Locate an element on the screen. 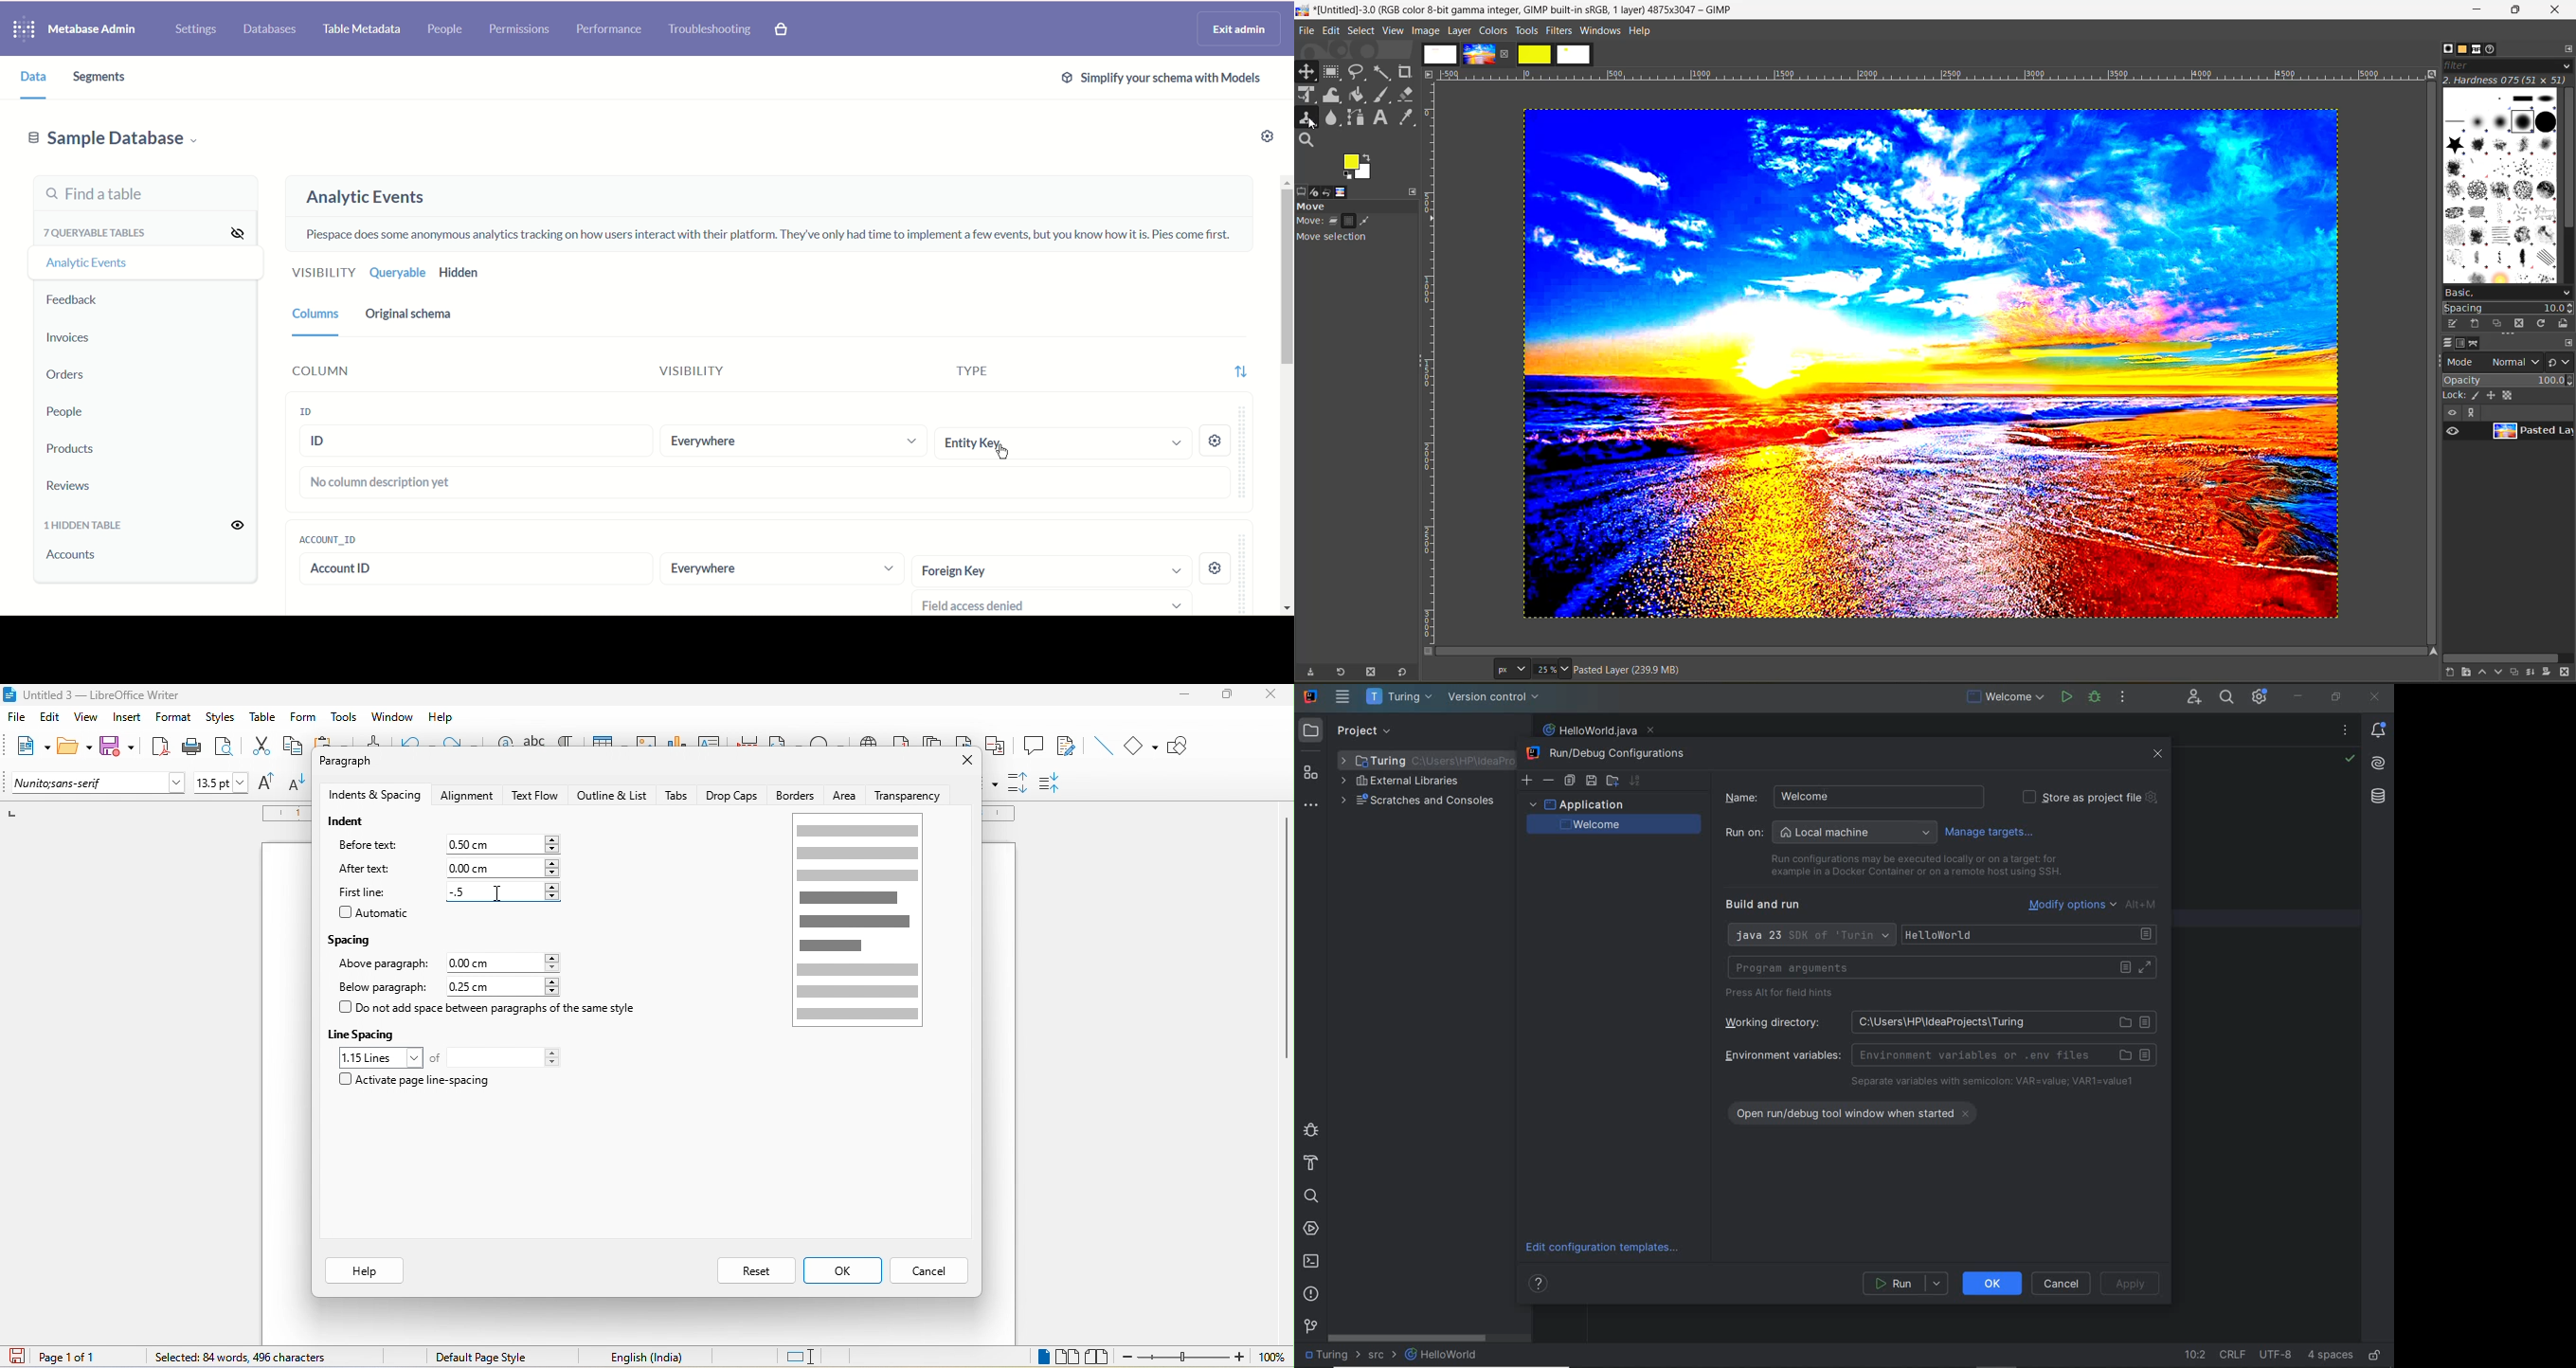 Image resolution: width=2576 pixels, height=1372 pixels.  is located at coordinates (1429, 73).